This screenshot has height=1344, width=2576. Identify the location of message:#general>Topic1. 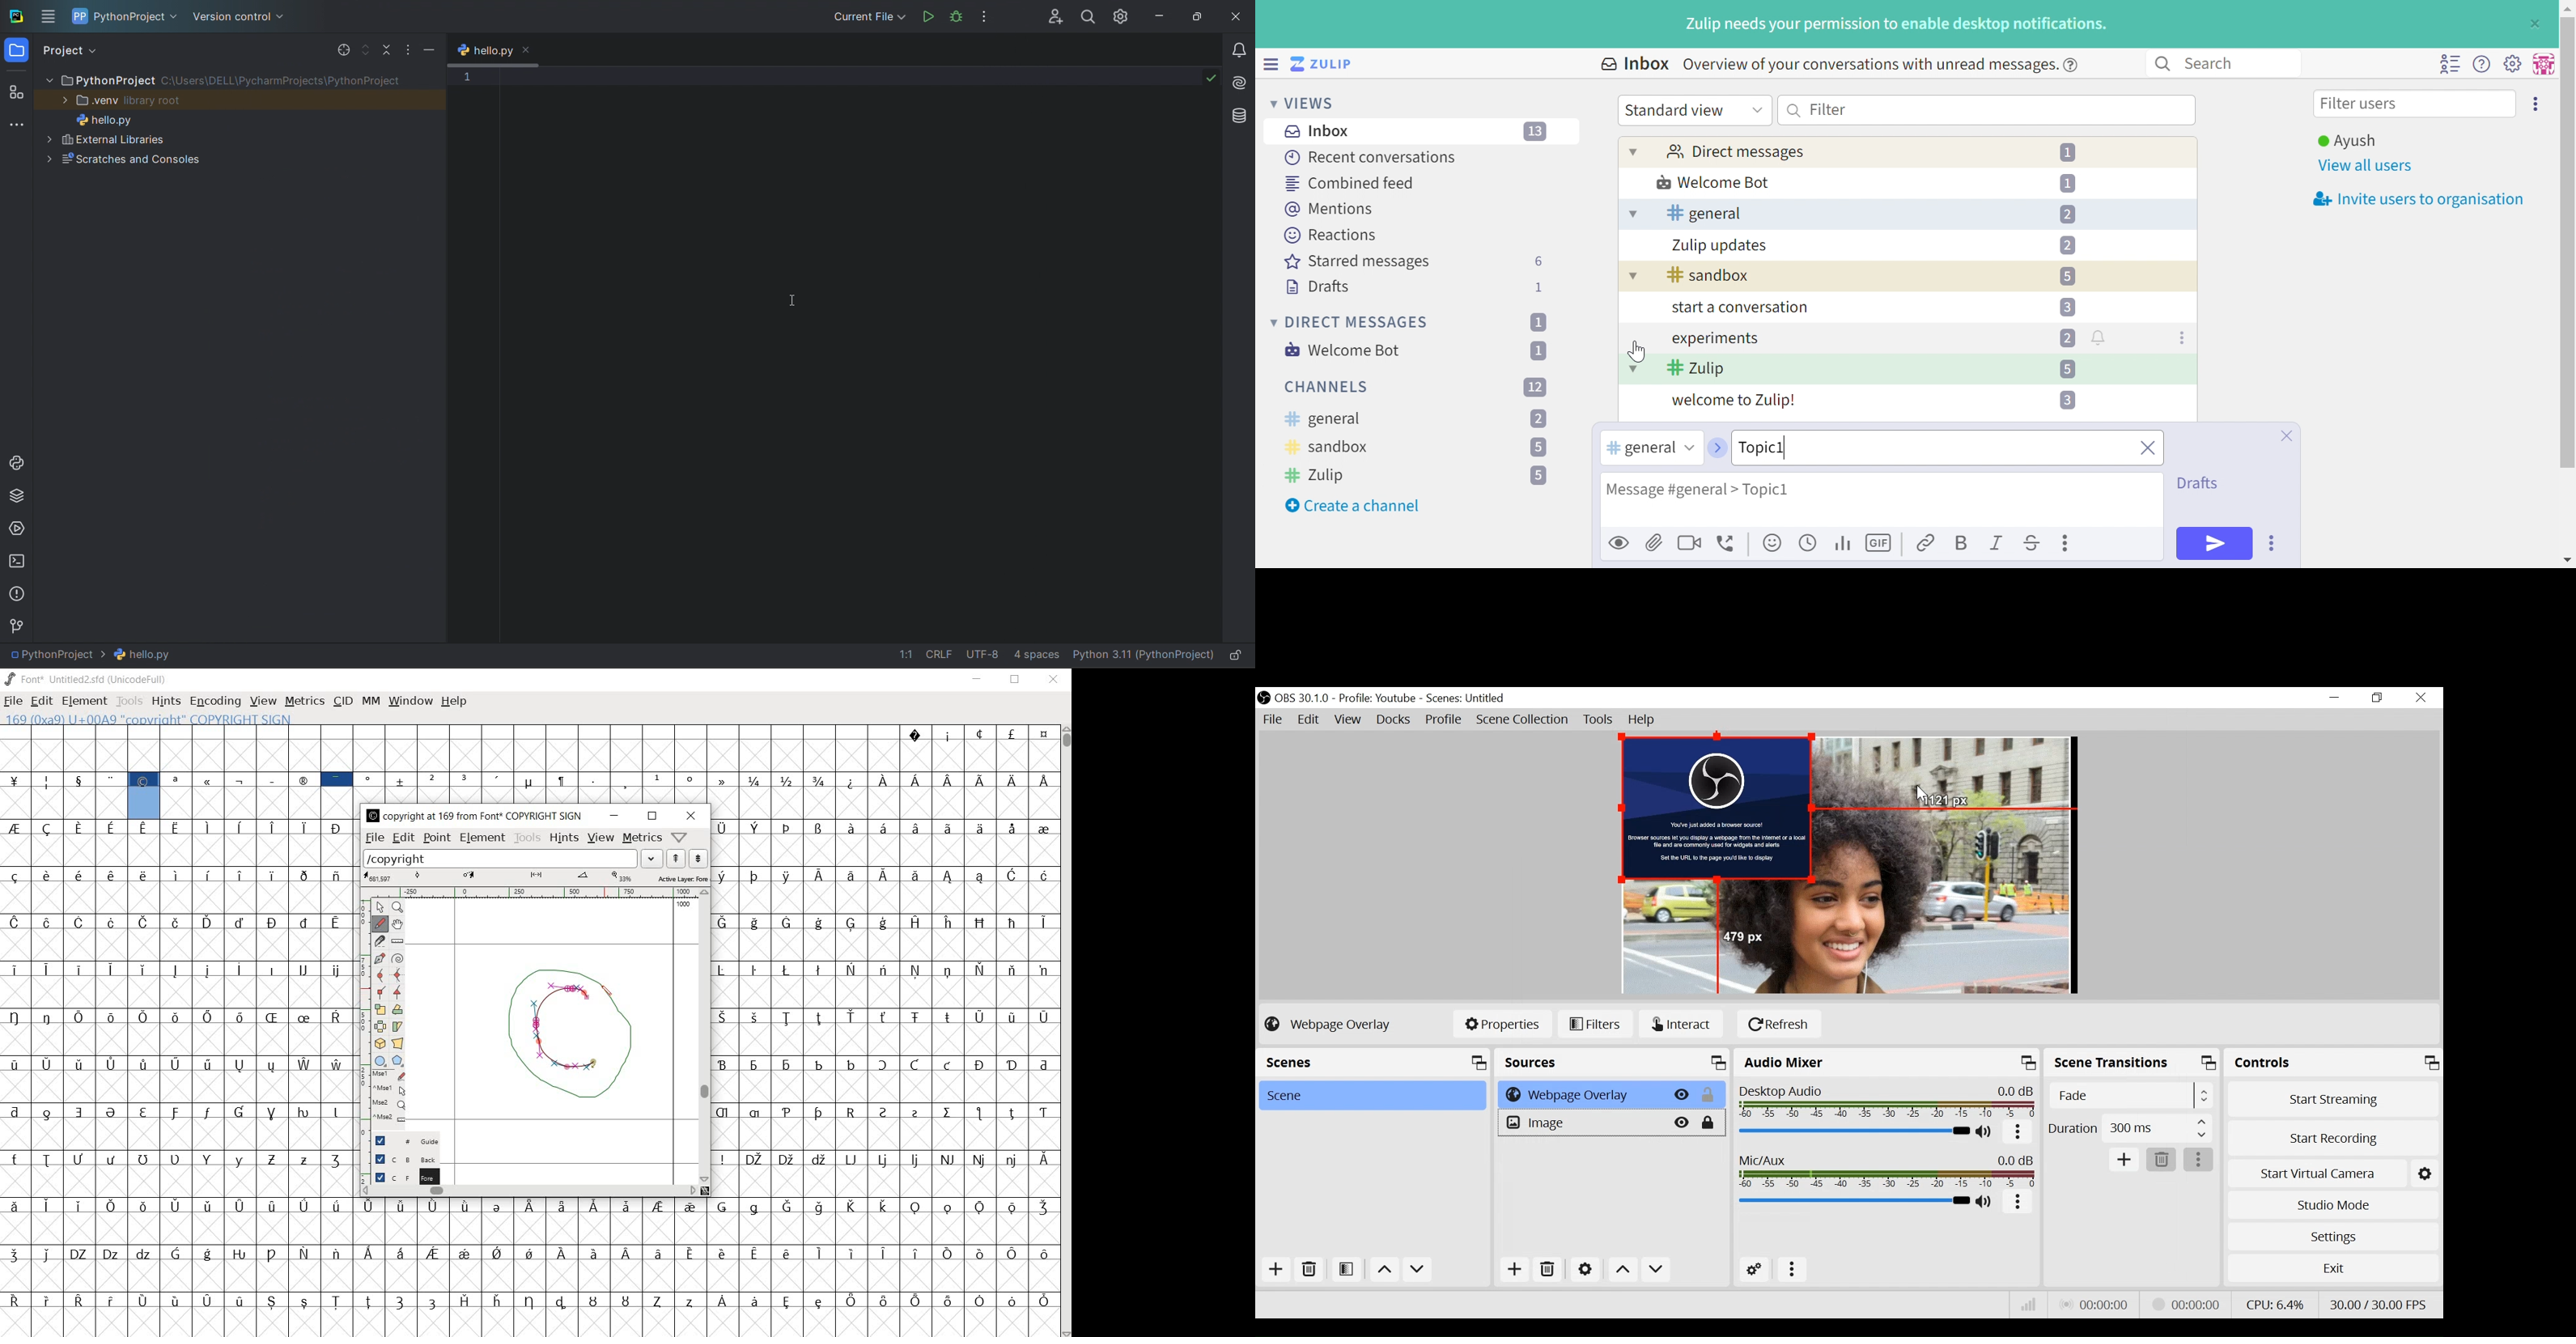
(1724, 487).